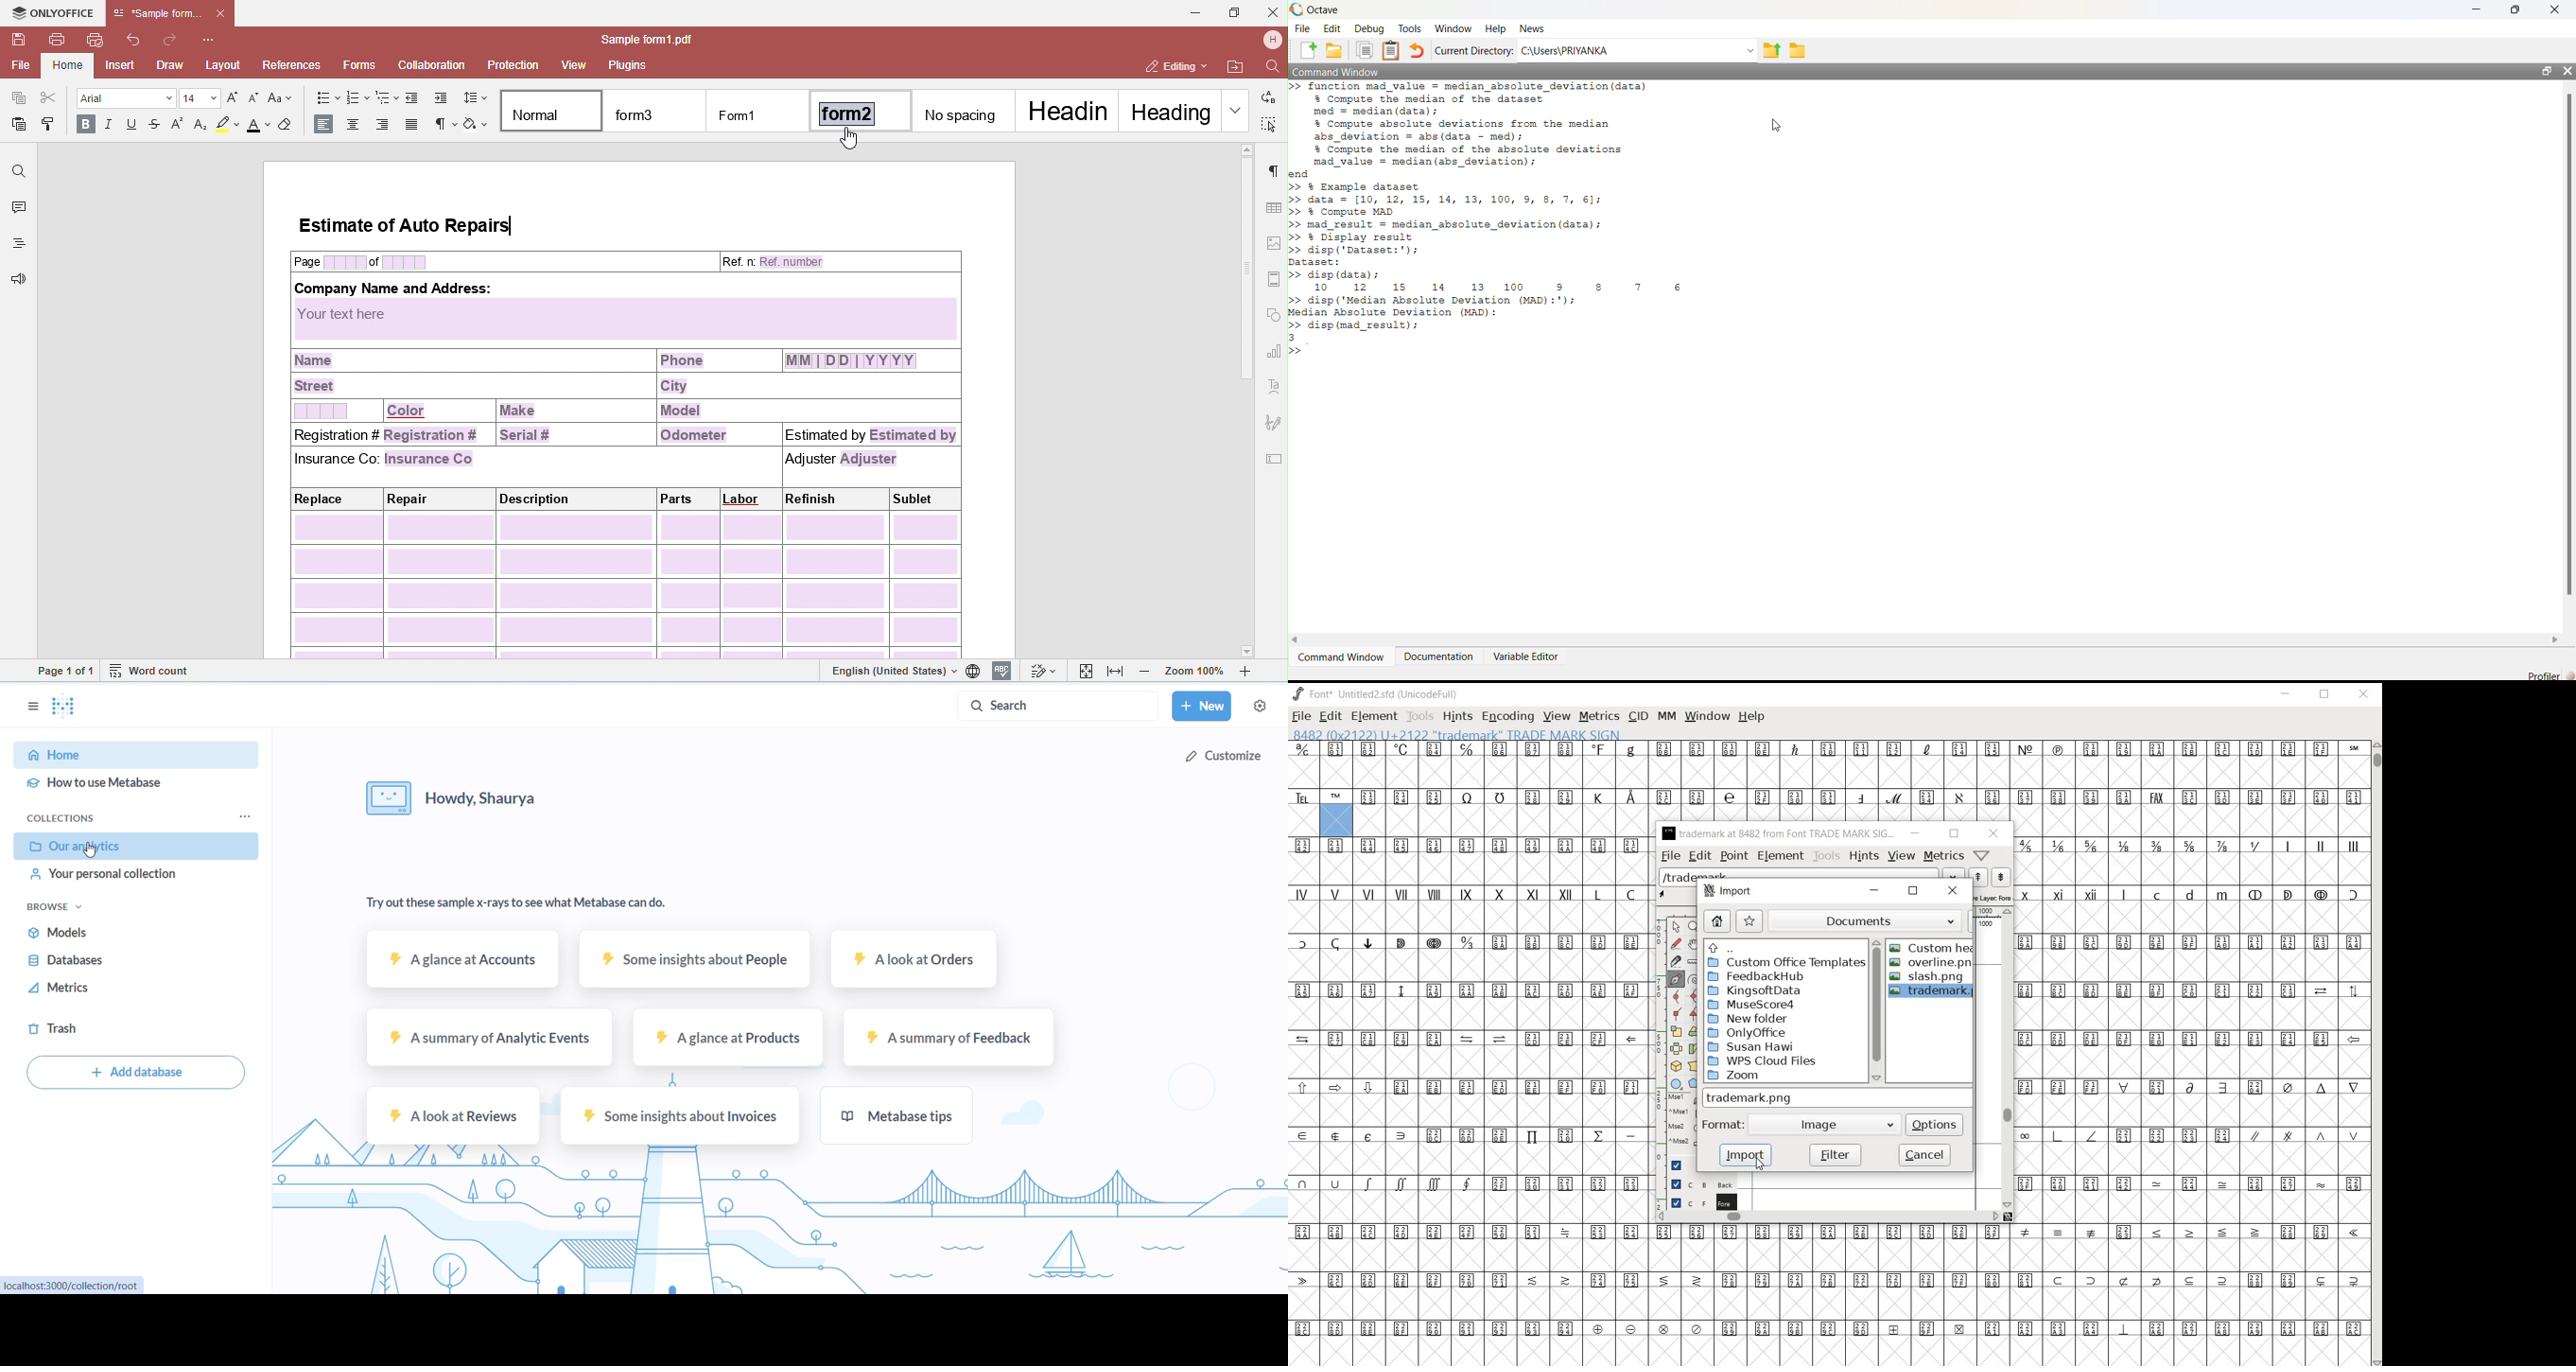 Image resolution: width=2576 pixels, height=1372 pixels. What do you see at coordinates (1638, 719) in the screenshot?
I see `CID` at bounding box center [1638, 719].